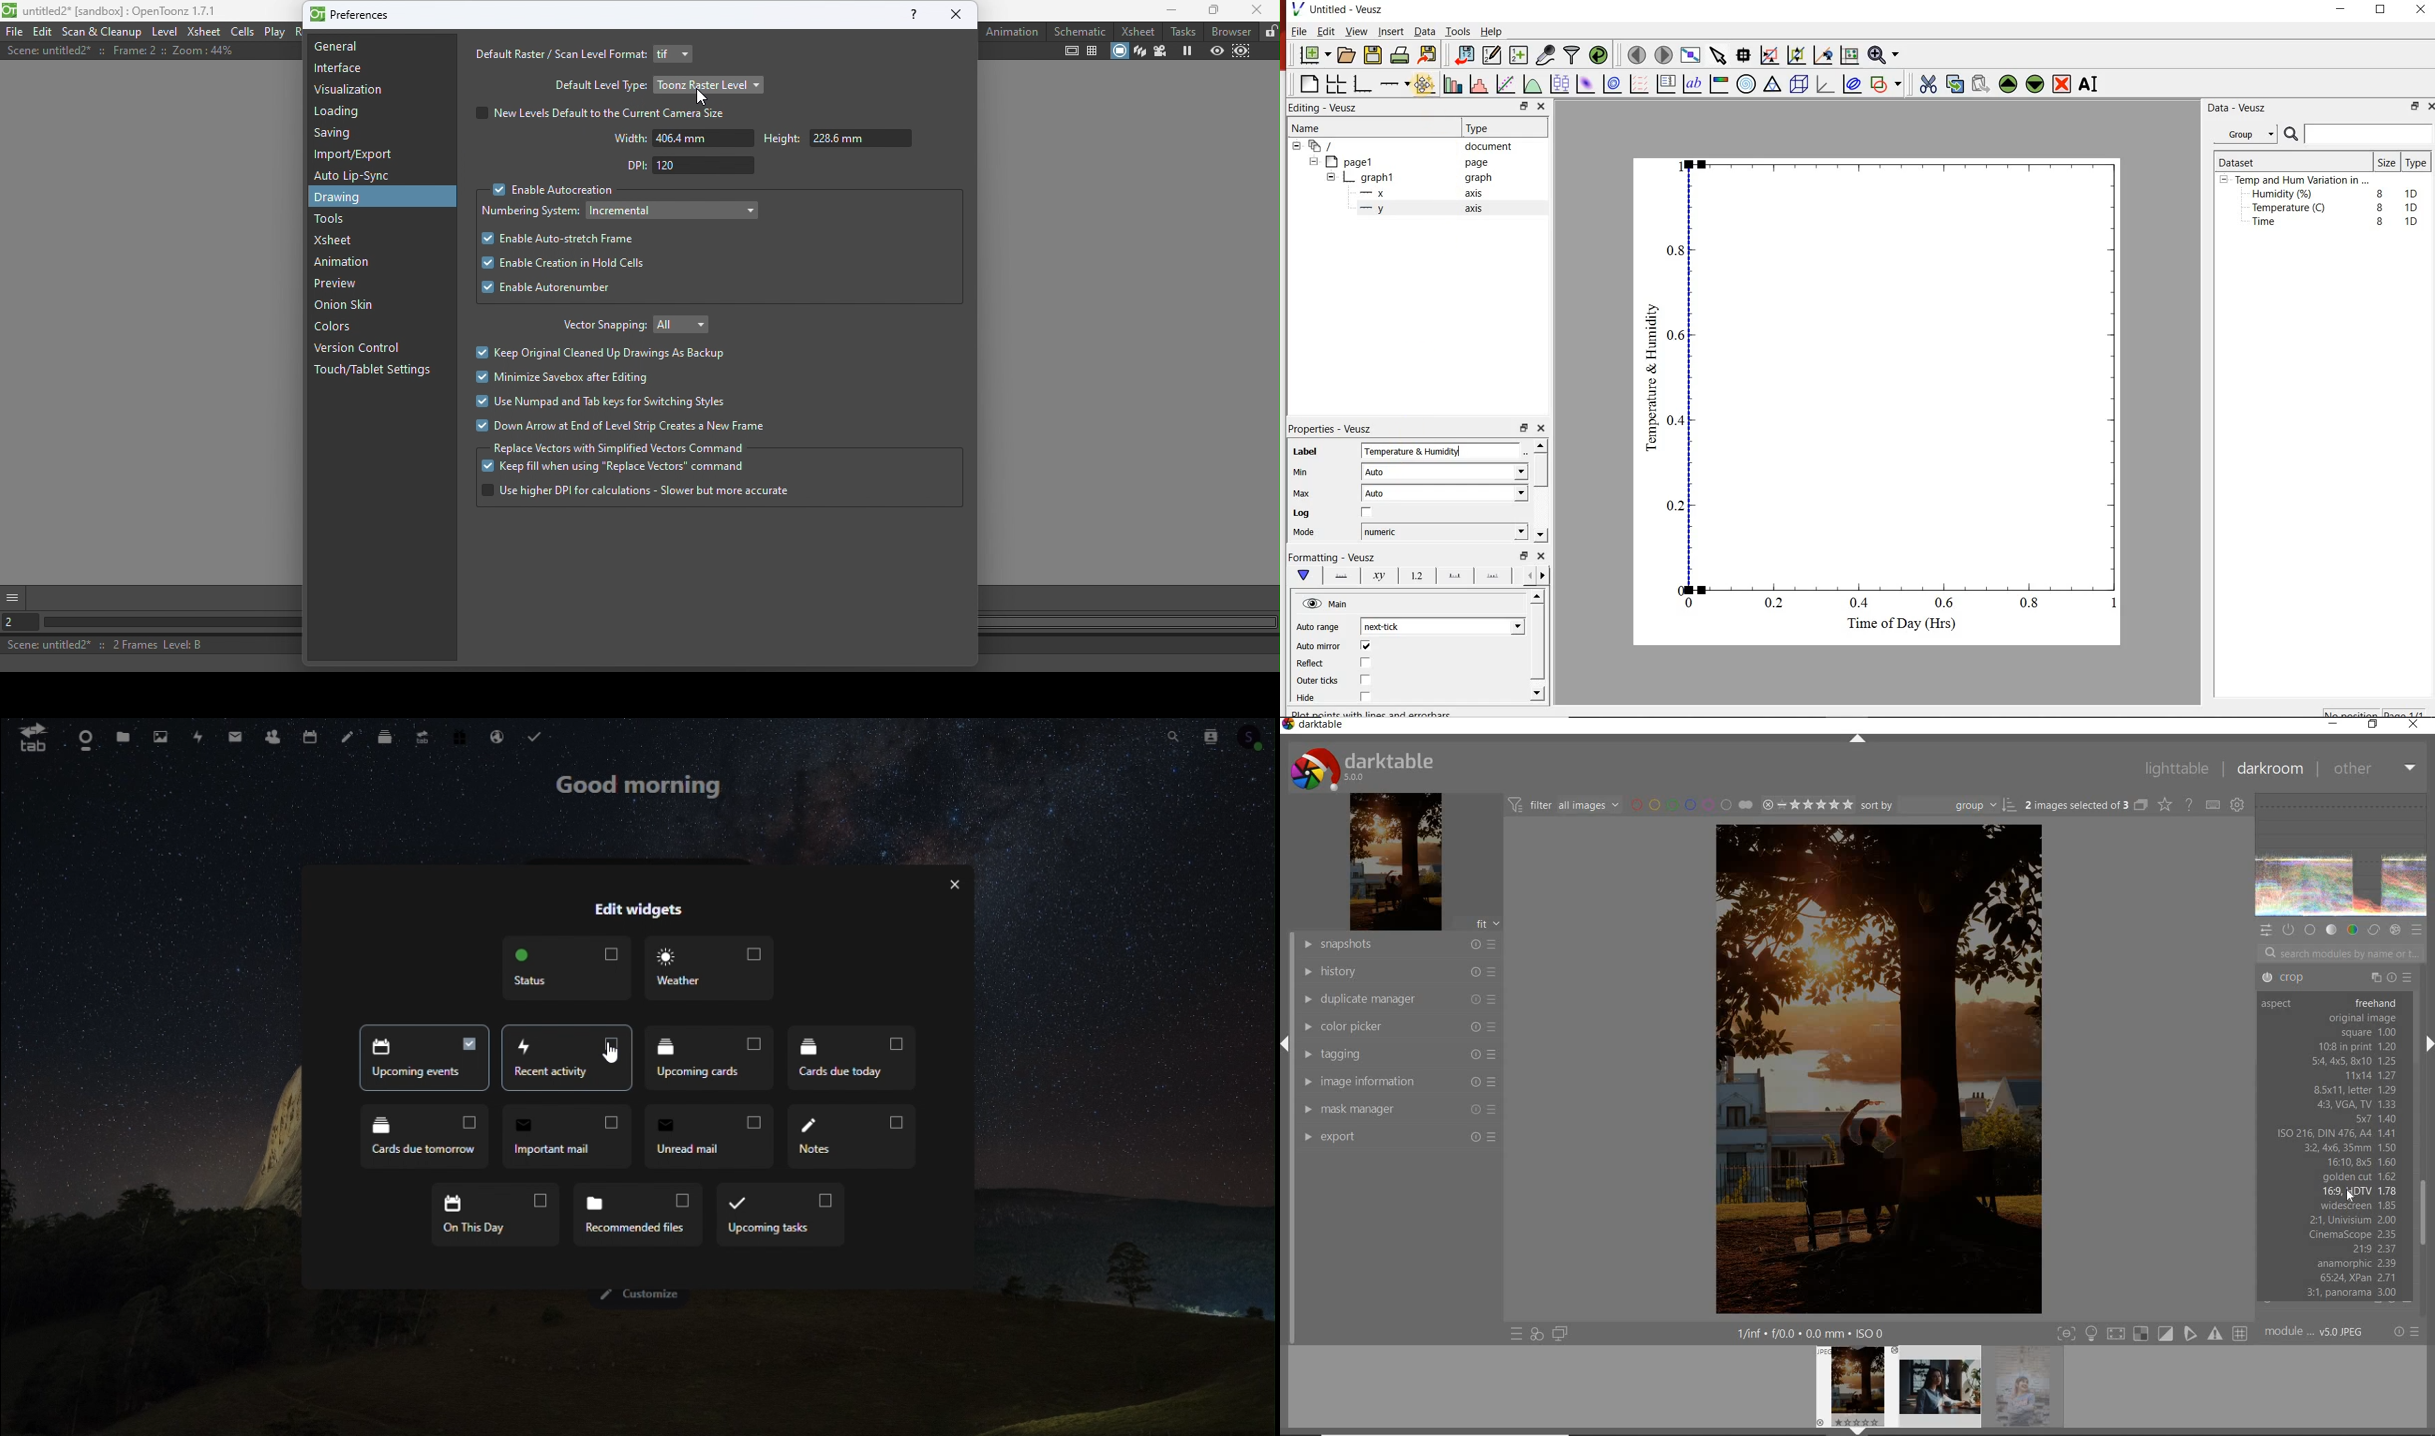 The image size is (2436, 1456). I want to click on Status, so click(565, 968).